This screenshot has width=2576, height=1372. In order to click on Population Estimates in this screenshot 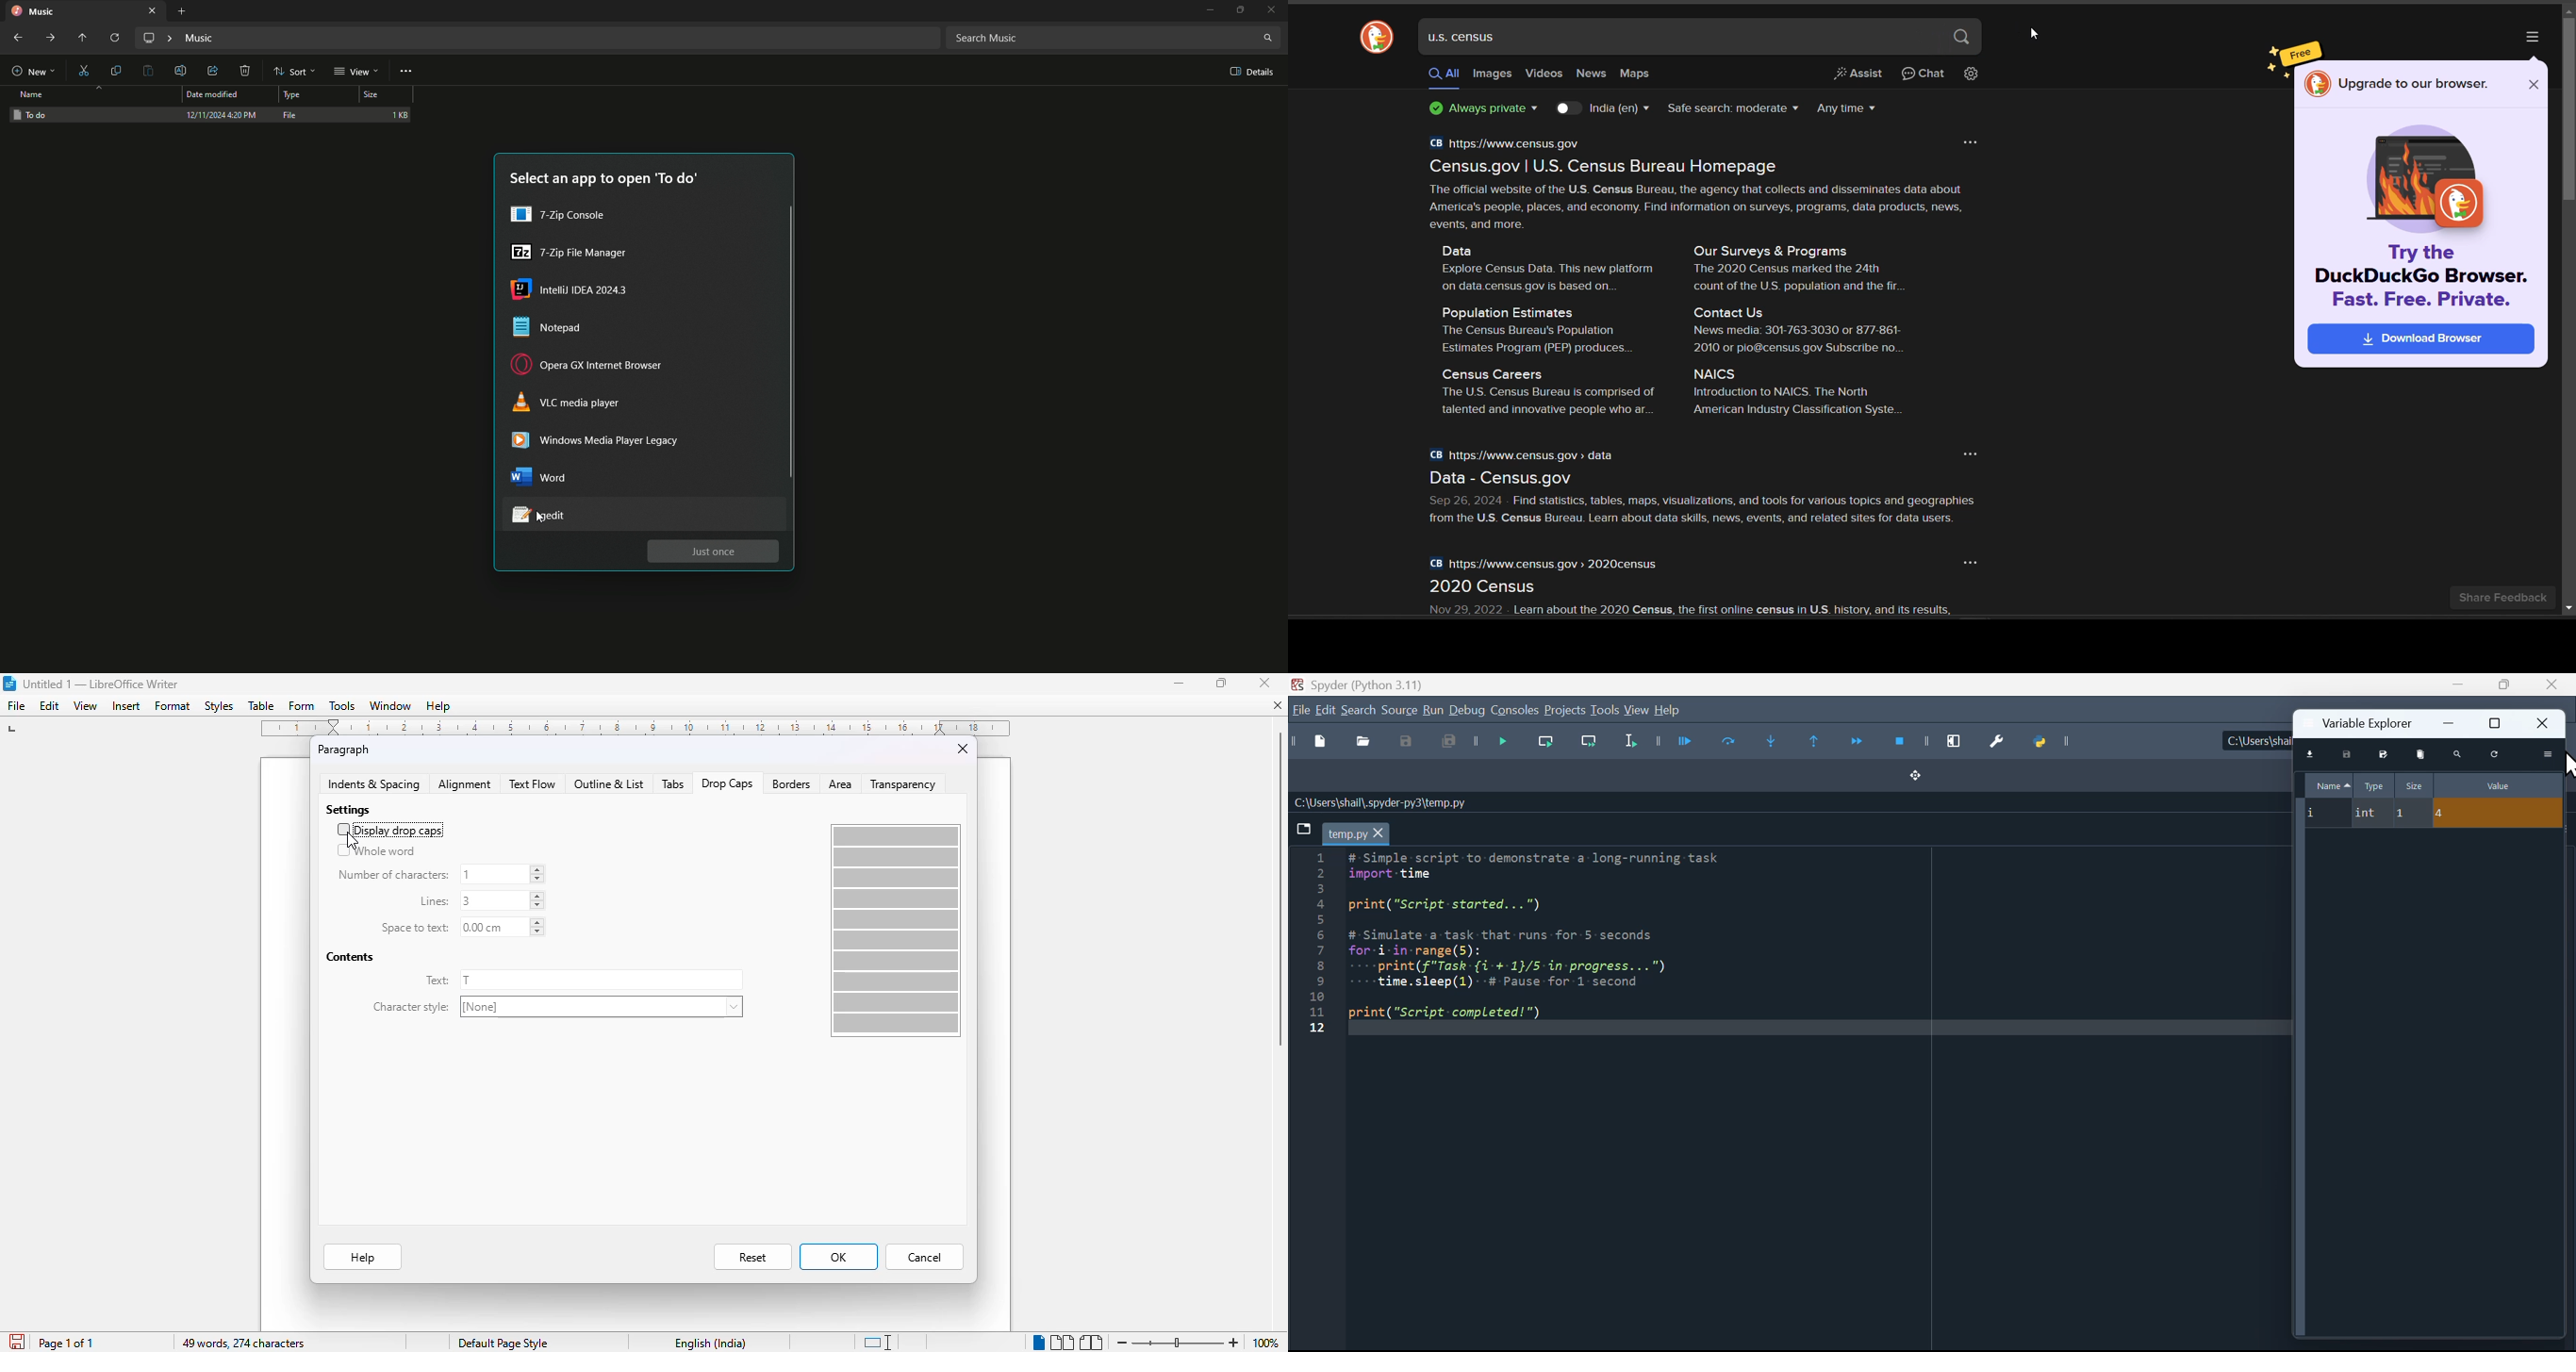, I will do `click(1509, 313)`.